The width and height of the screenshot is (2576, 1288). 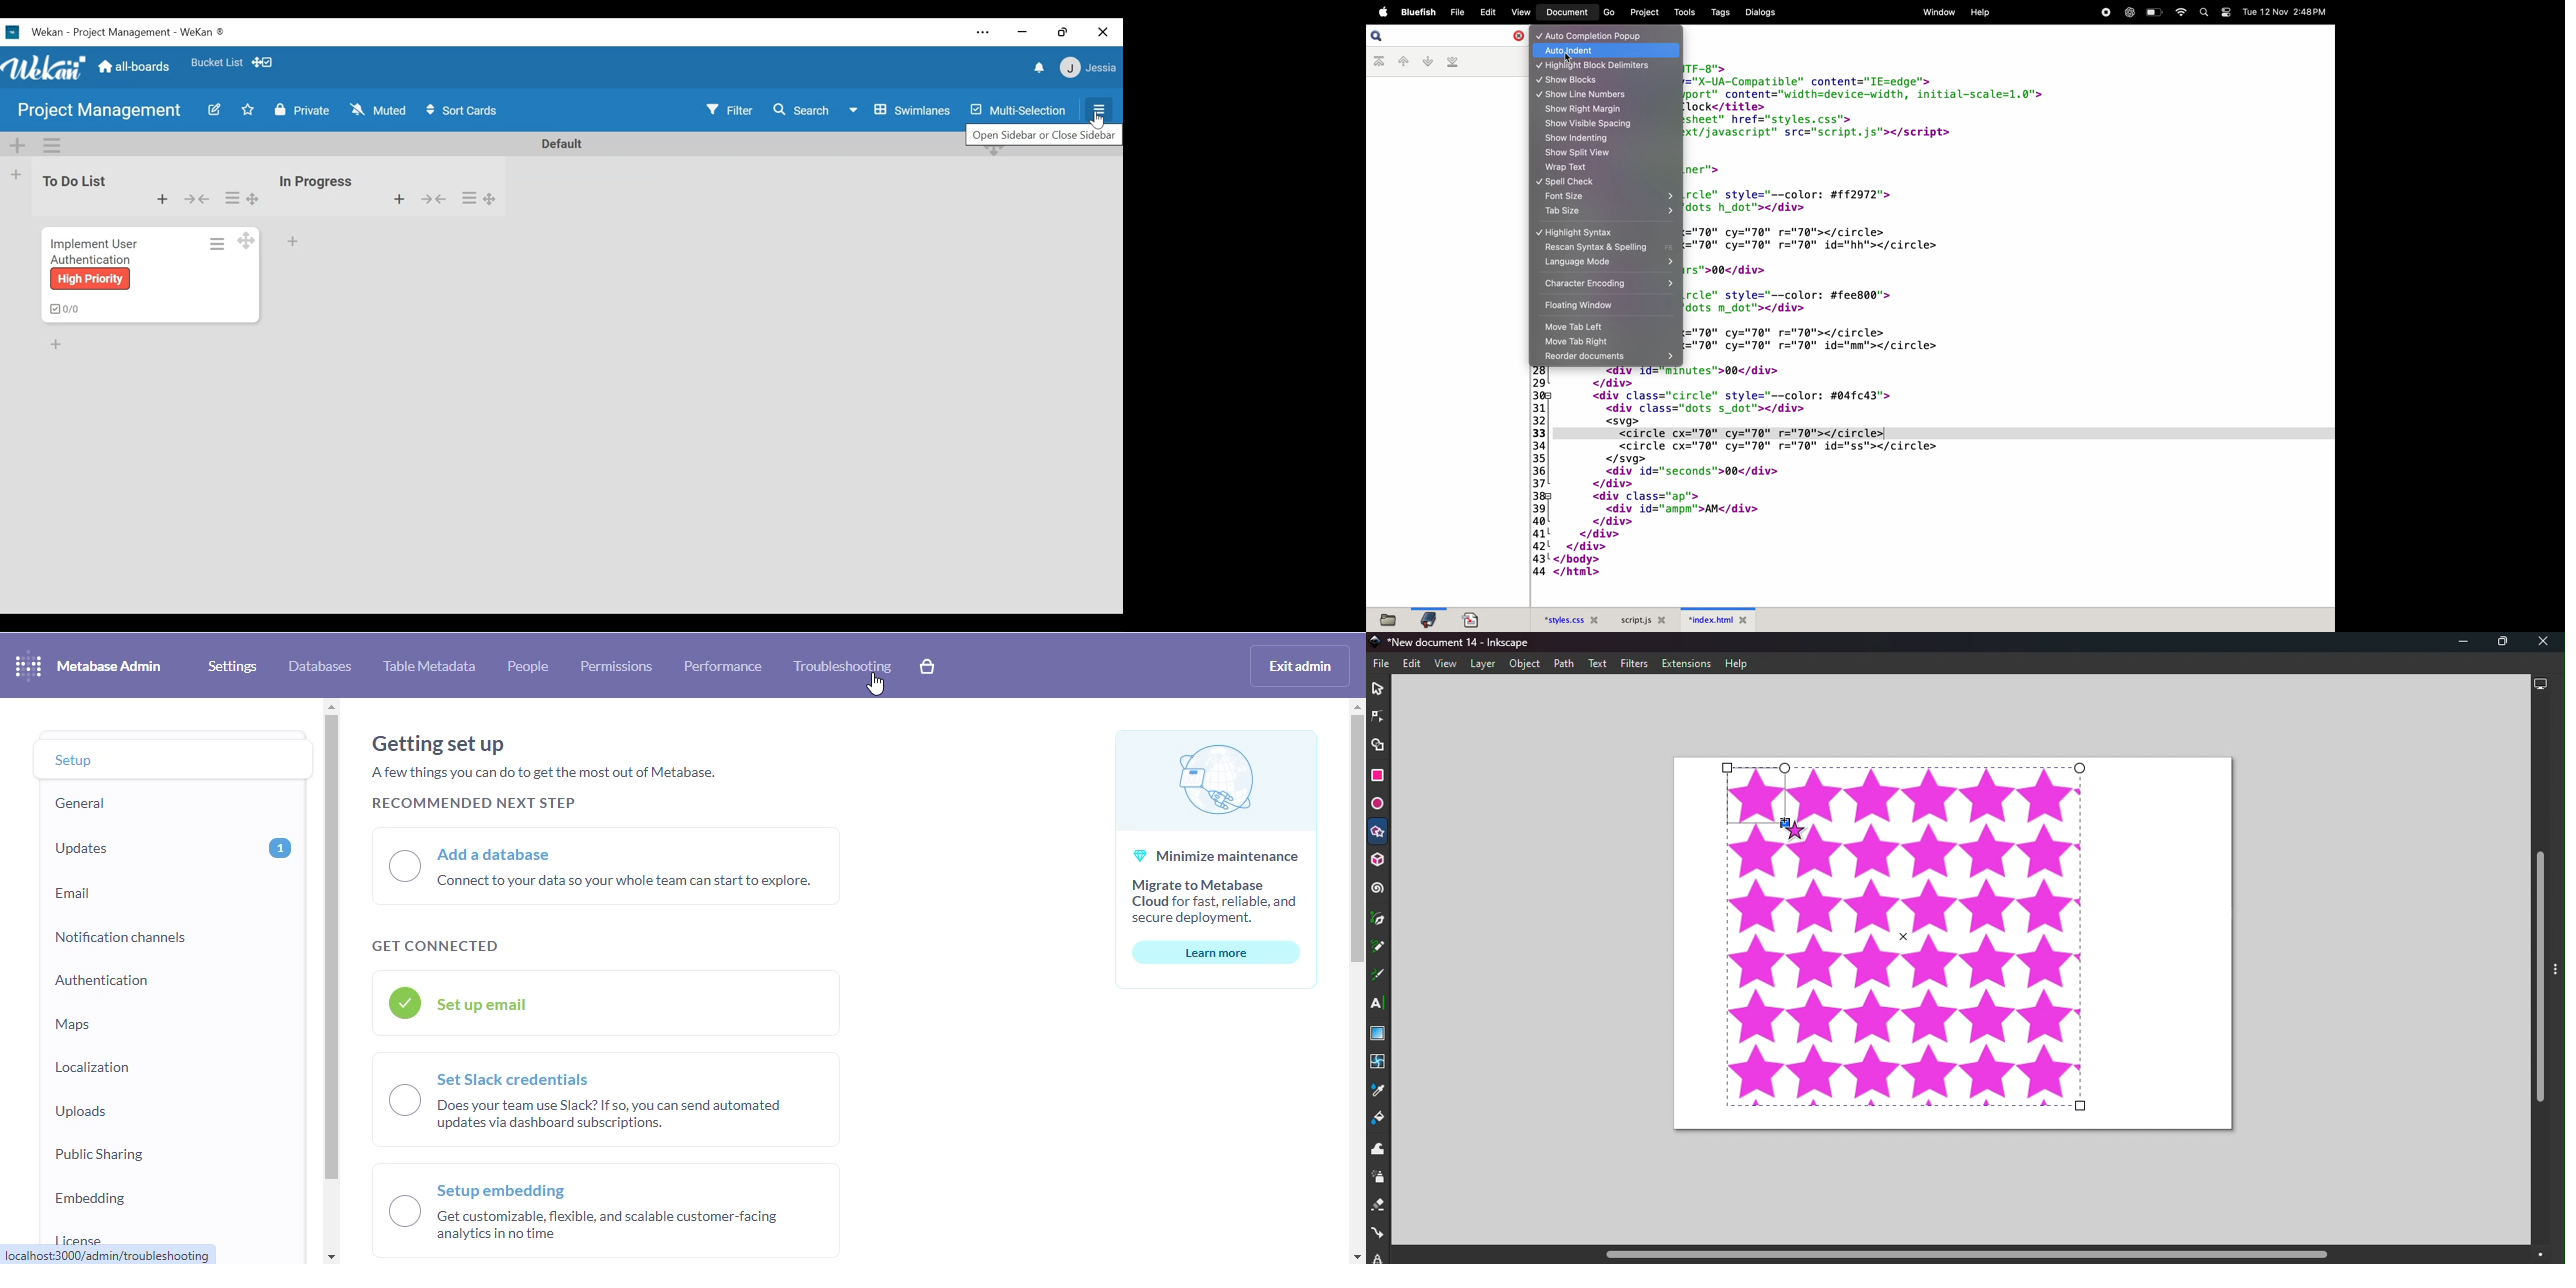 I want to click on first bookmark, so click(x=1381, y=62).